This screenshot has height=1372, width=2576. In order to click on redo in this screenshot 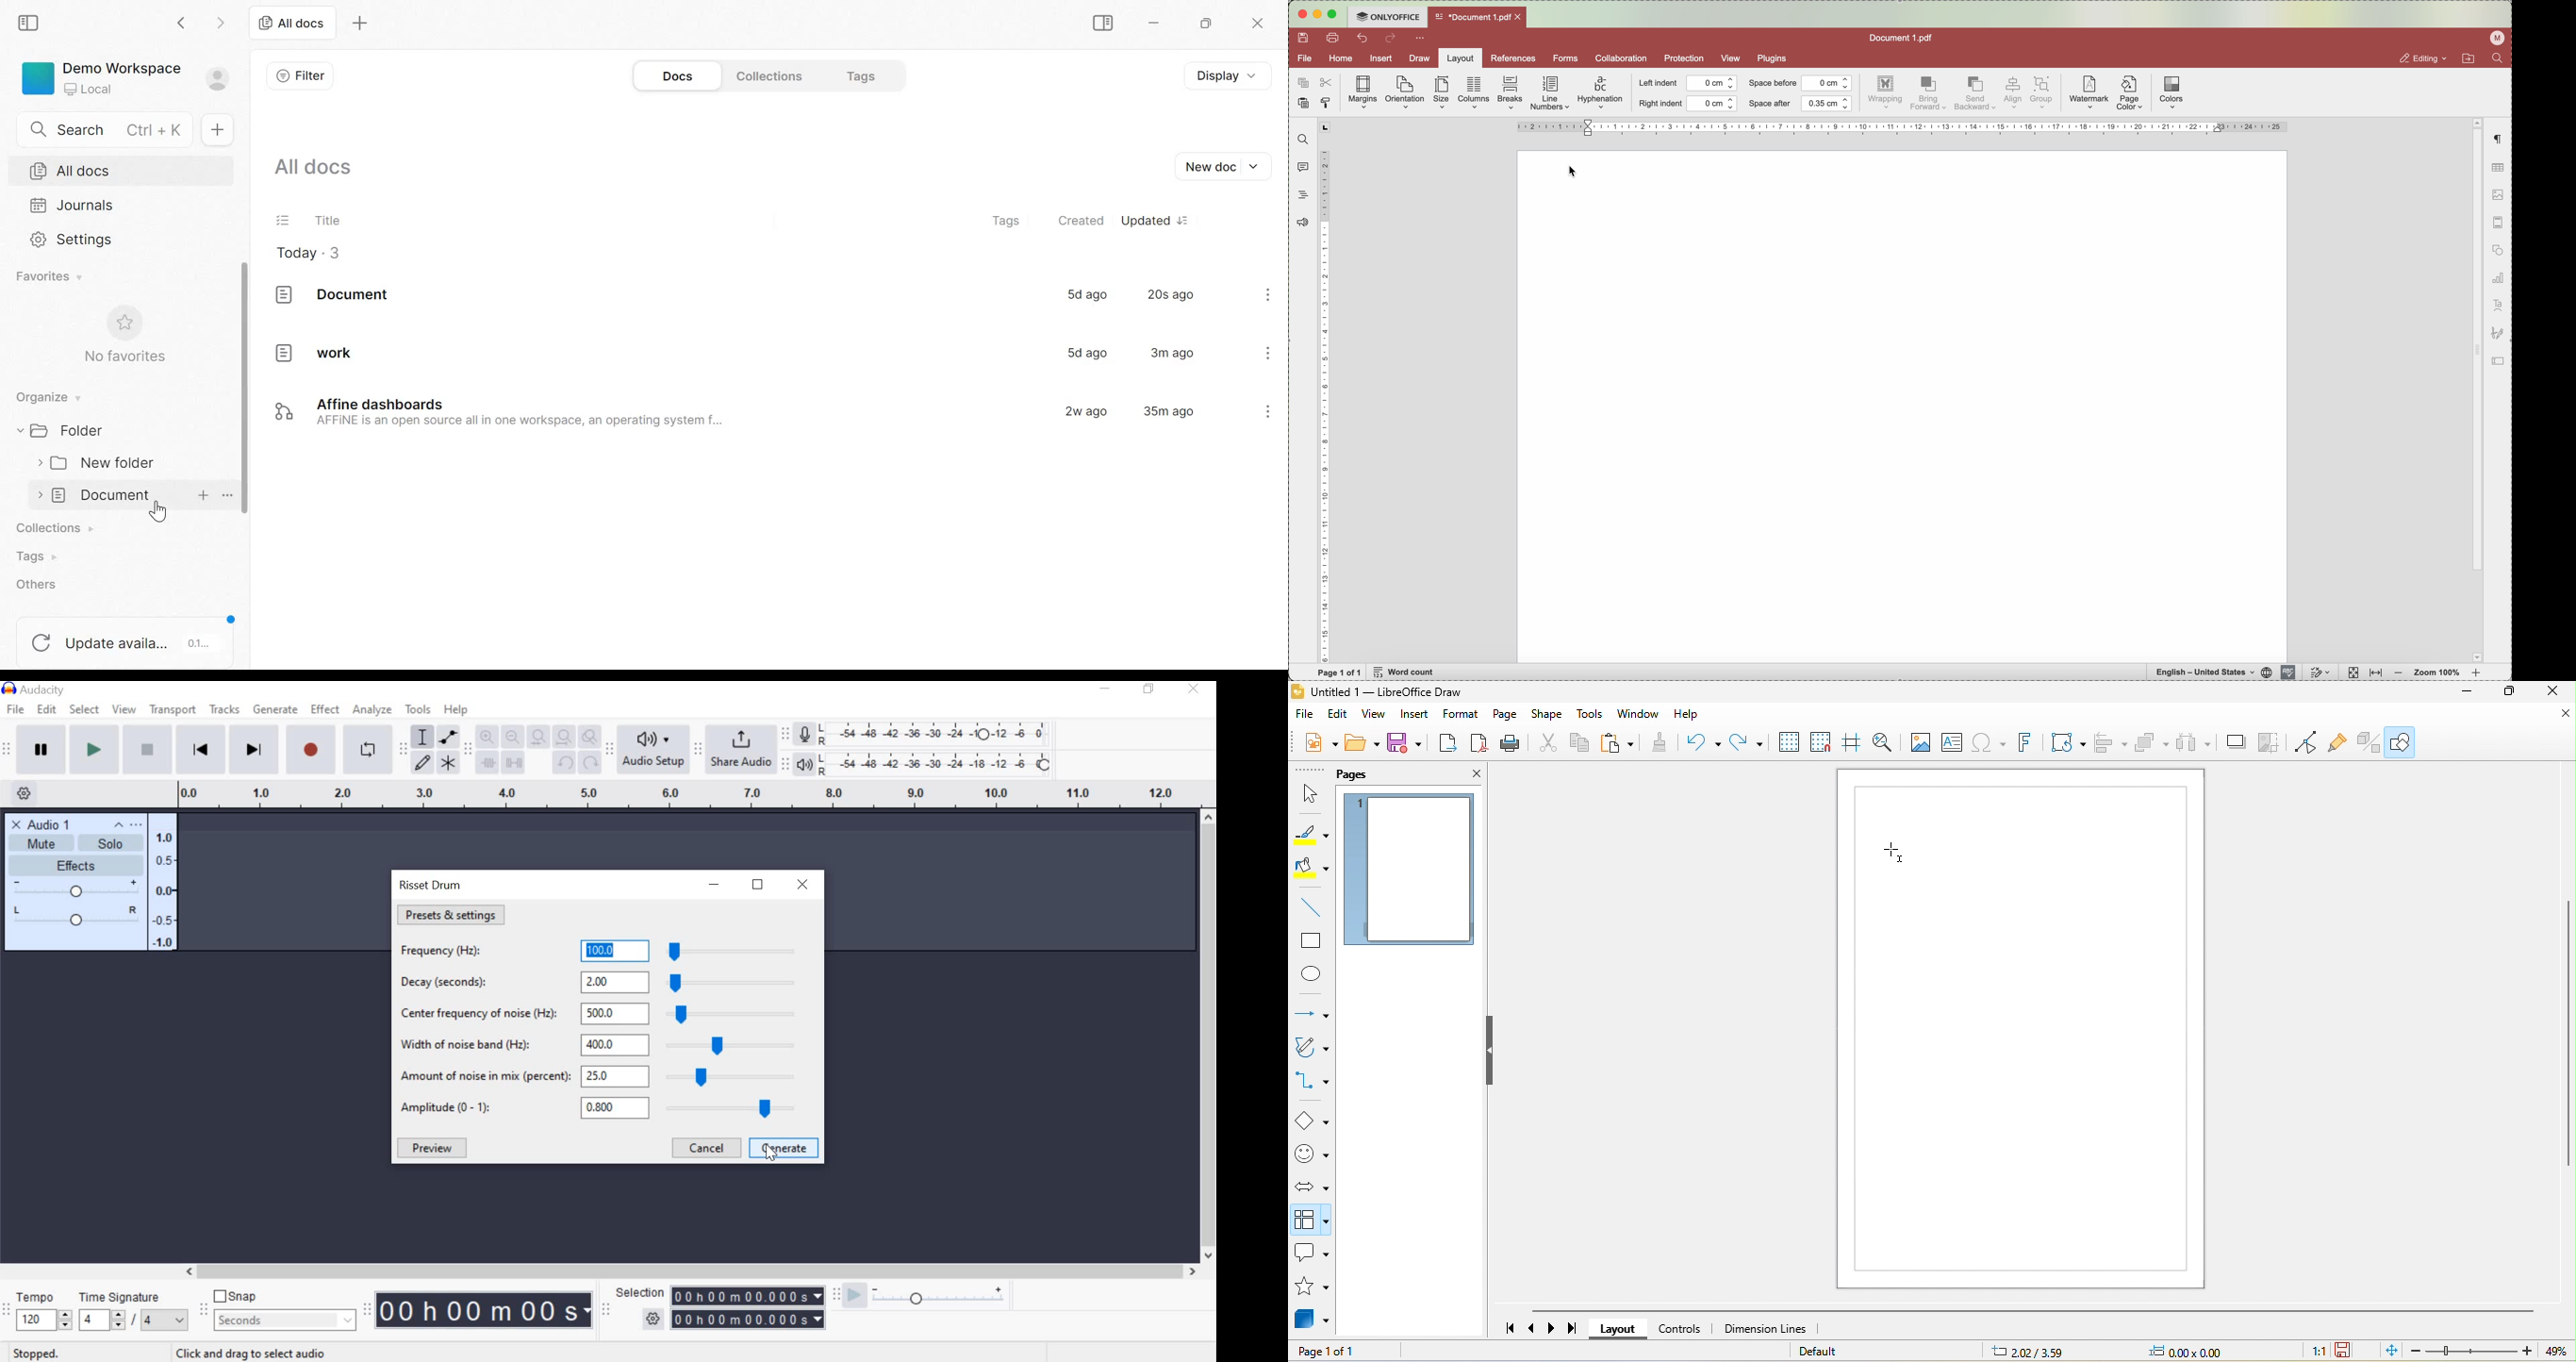, I will do `click(1748, 744)`.